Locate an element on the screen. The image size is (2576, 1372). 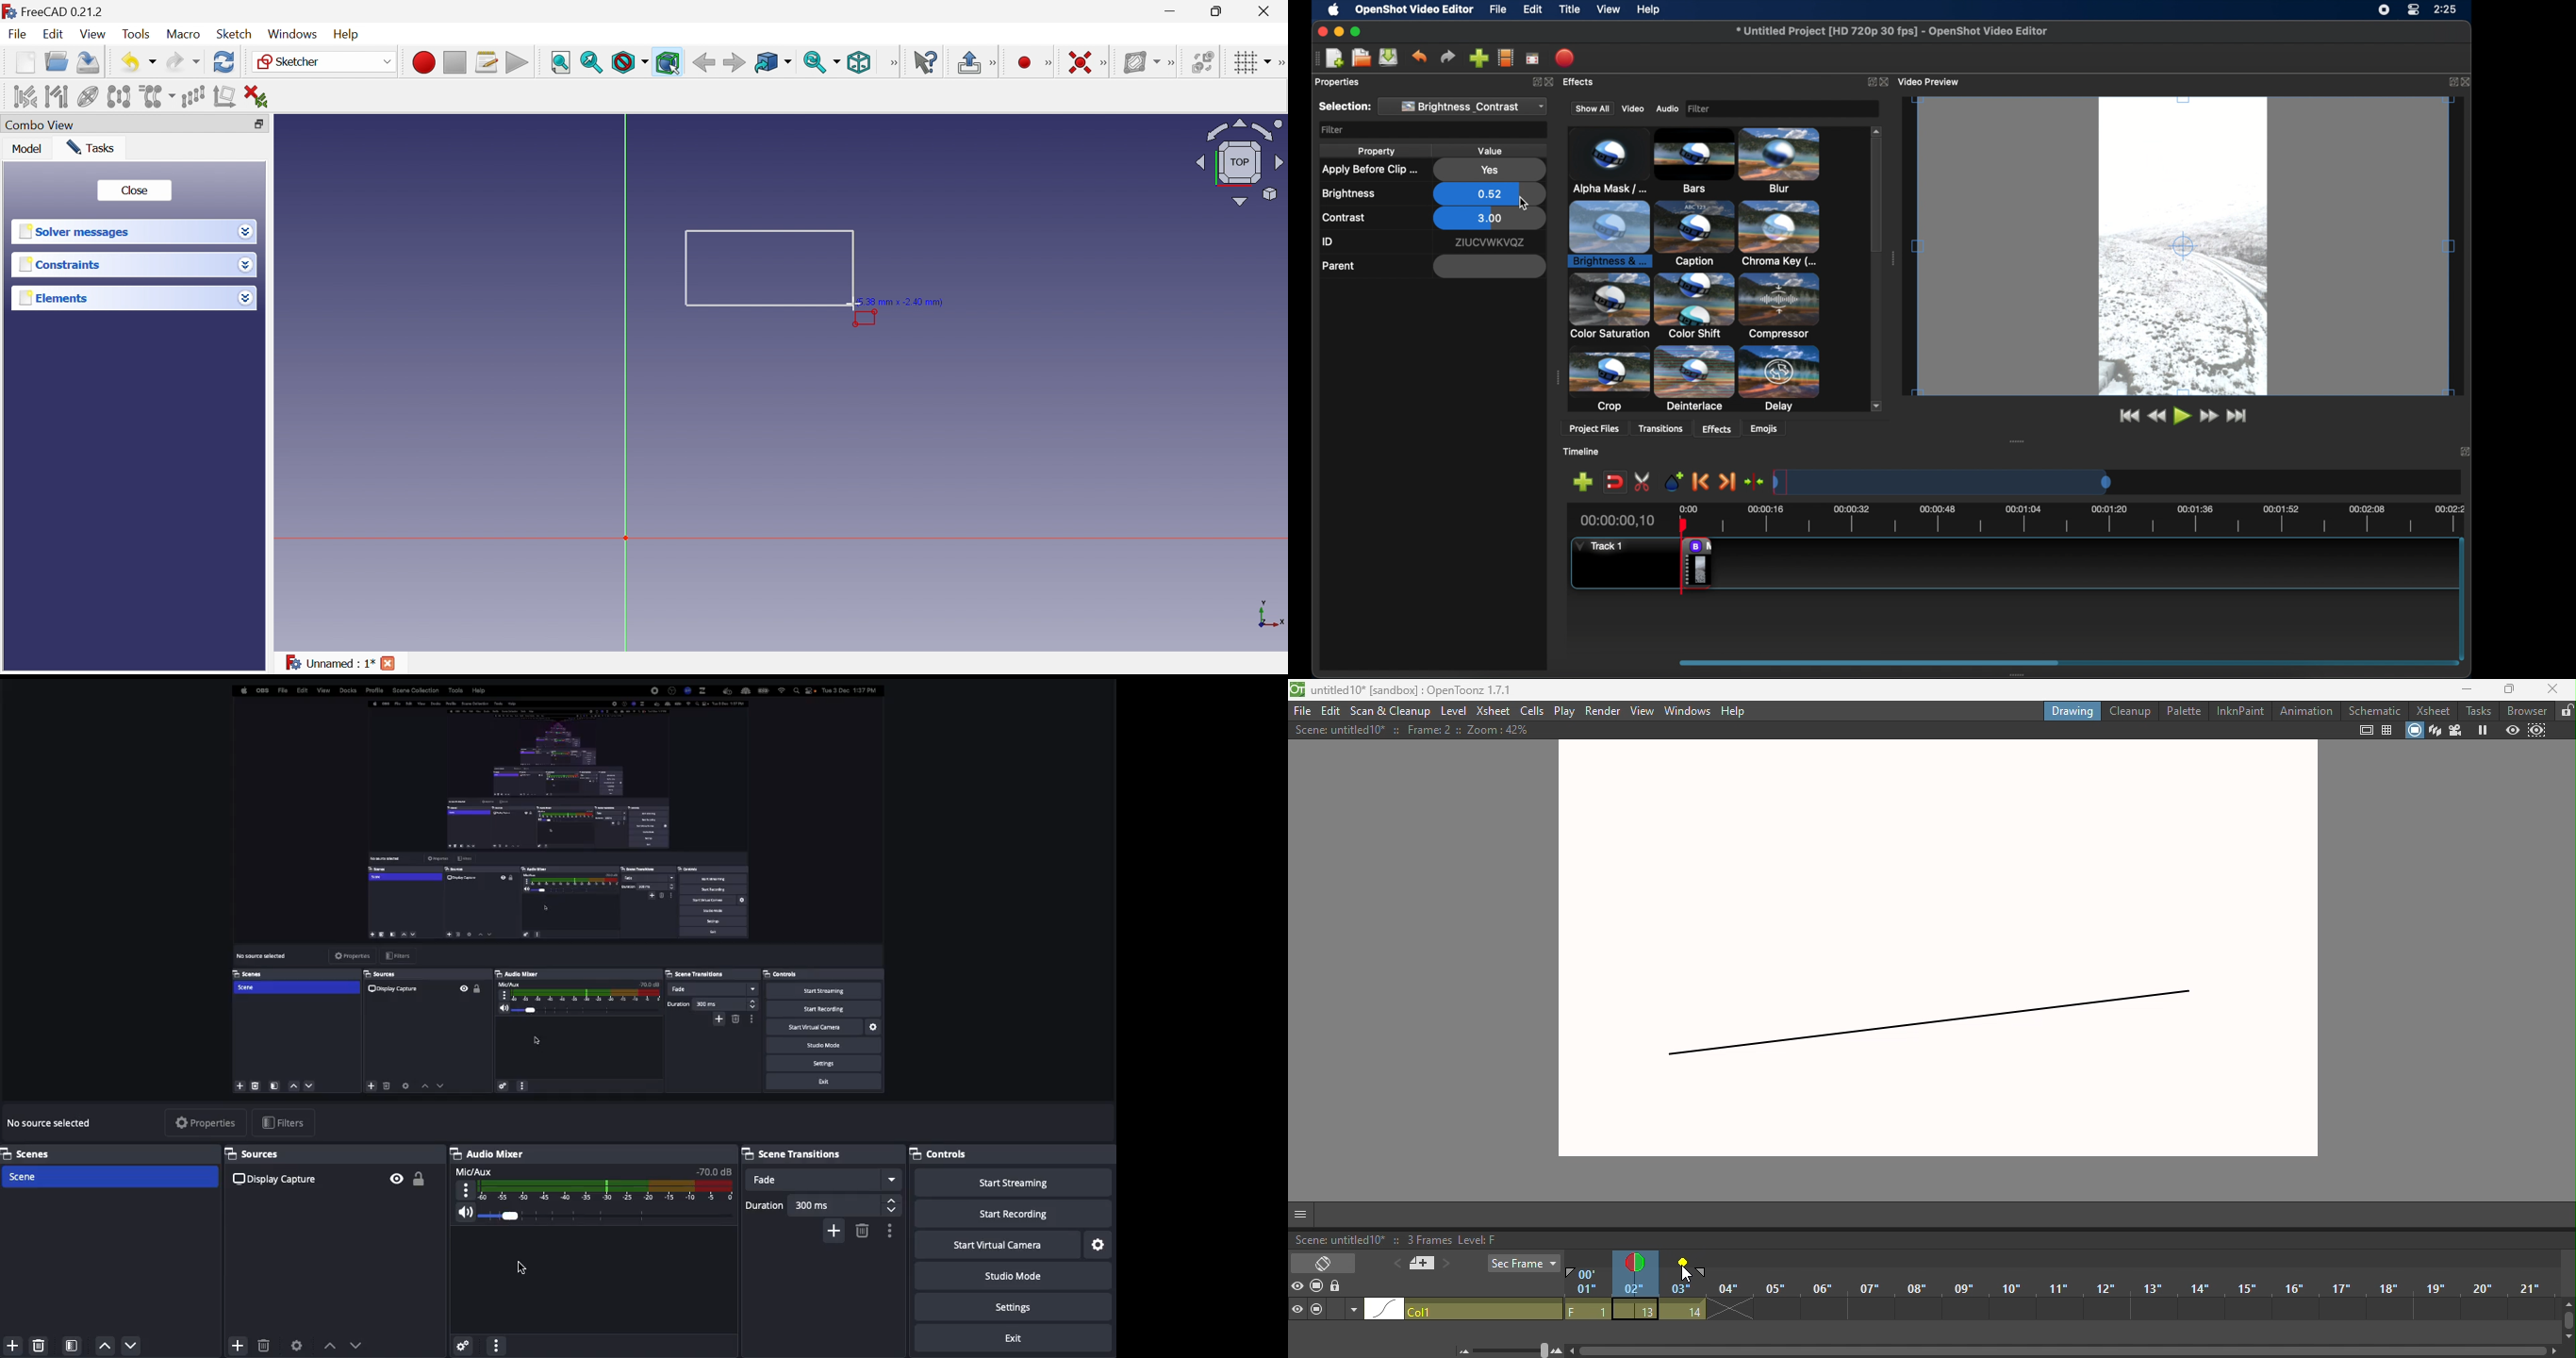
Previous memo is located at coordinates (1395, 1265).